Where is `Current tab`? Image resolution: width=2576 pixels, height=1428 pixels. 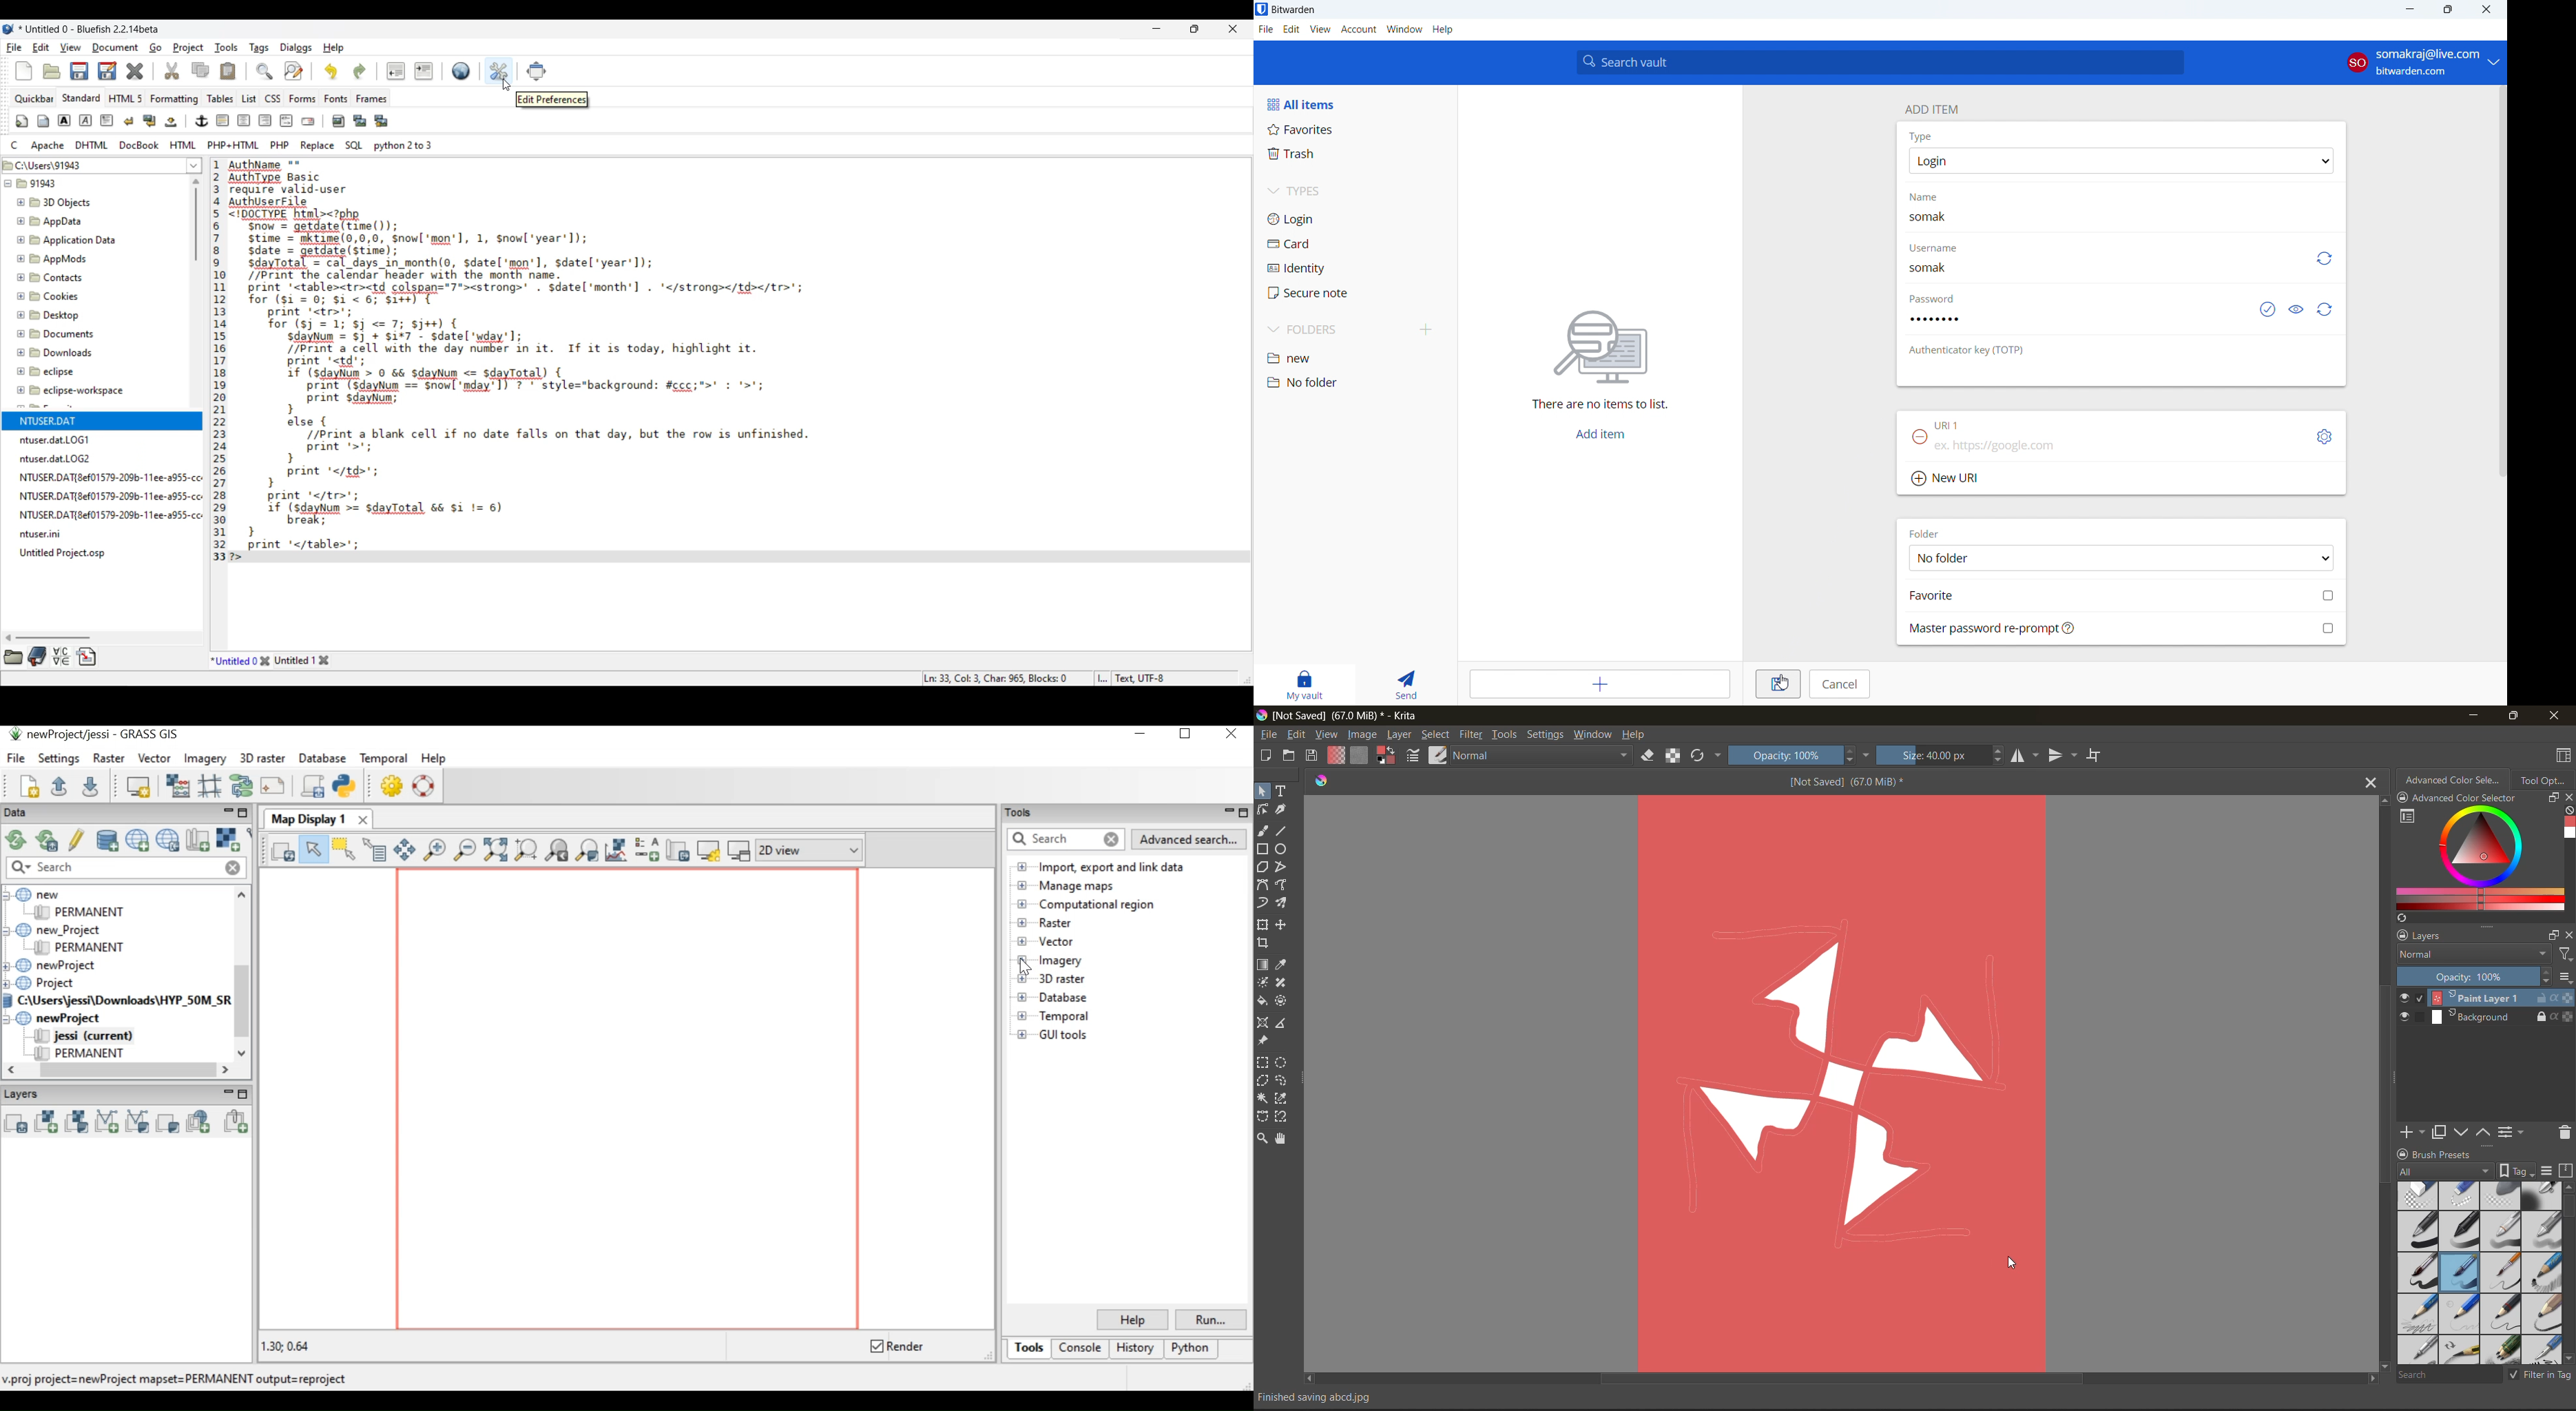 Current tab is located at coordinates (233, 660).